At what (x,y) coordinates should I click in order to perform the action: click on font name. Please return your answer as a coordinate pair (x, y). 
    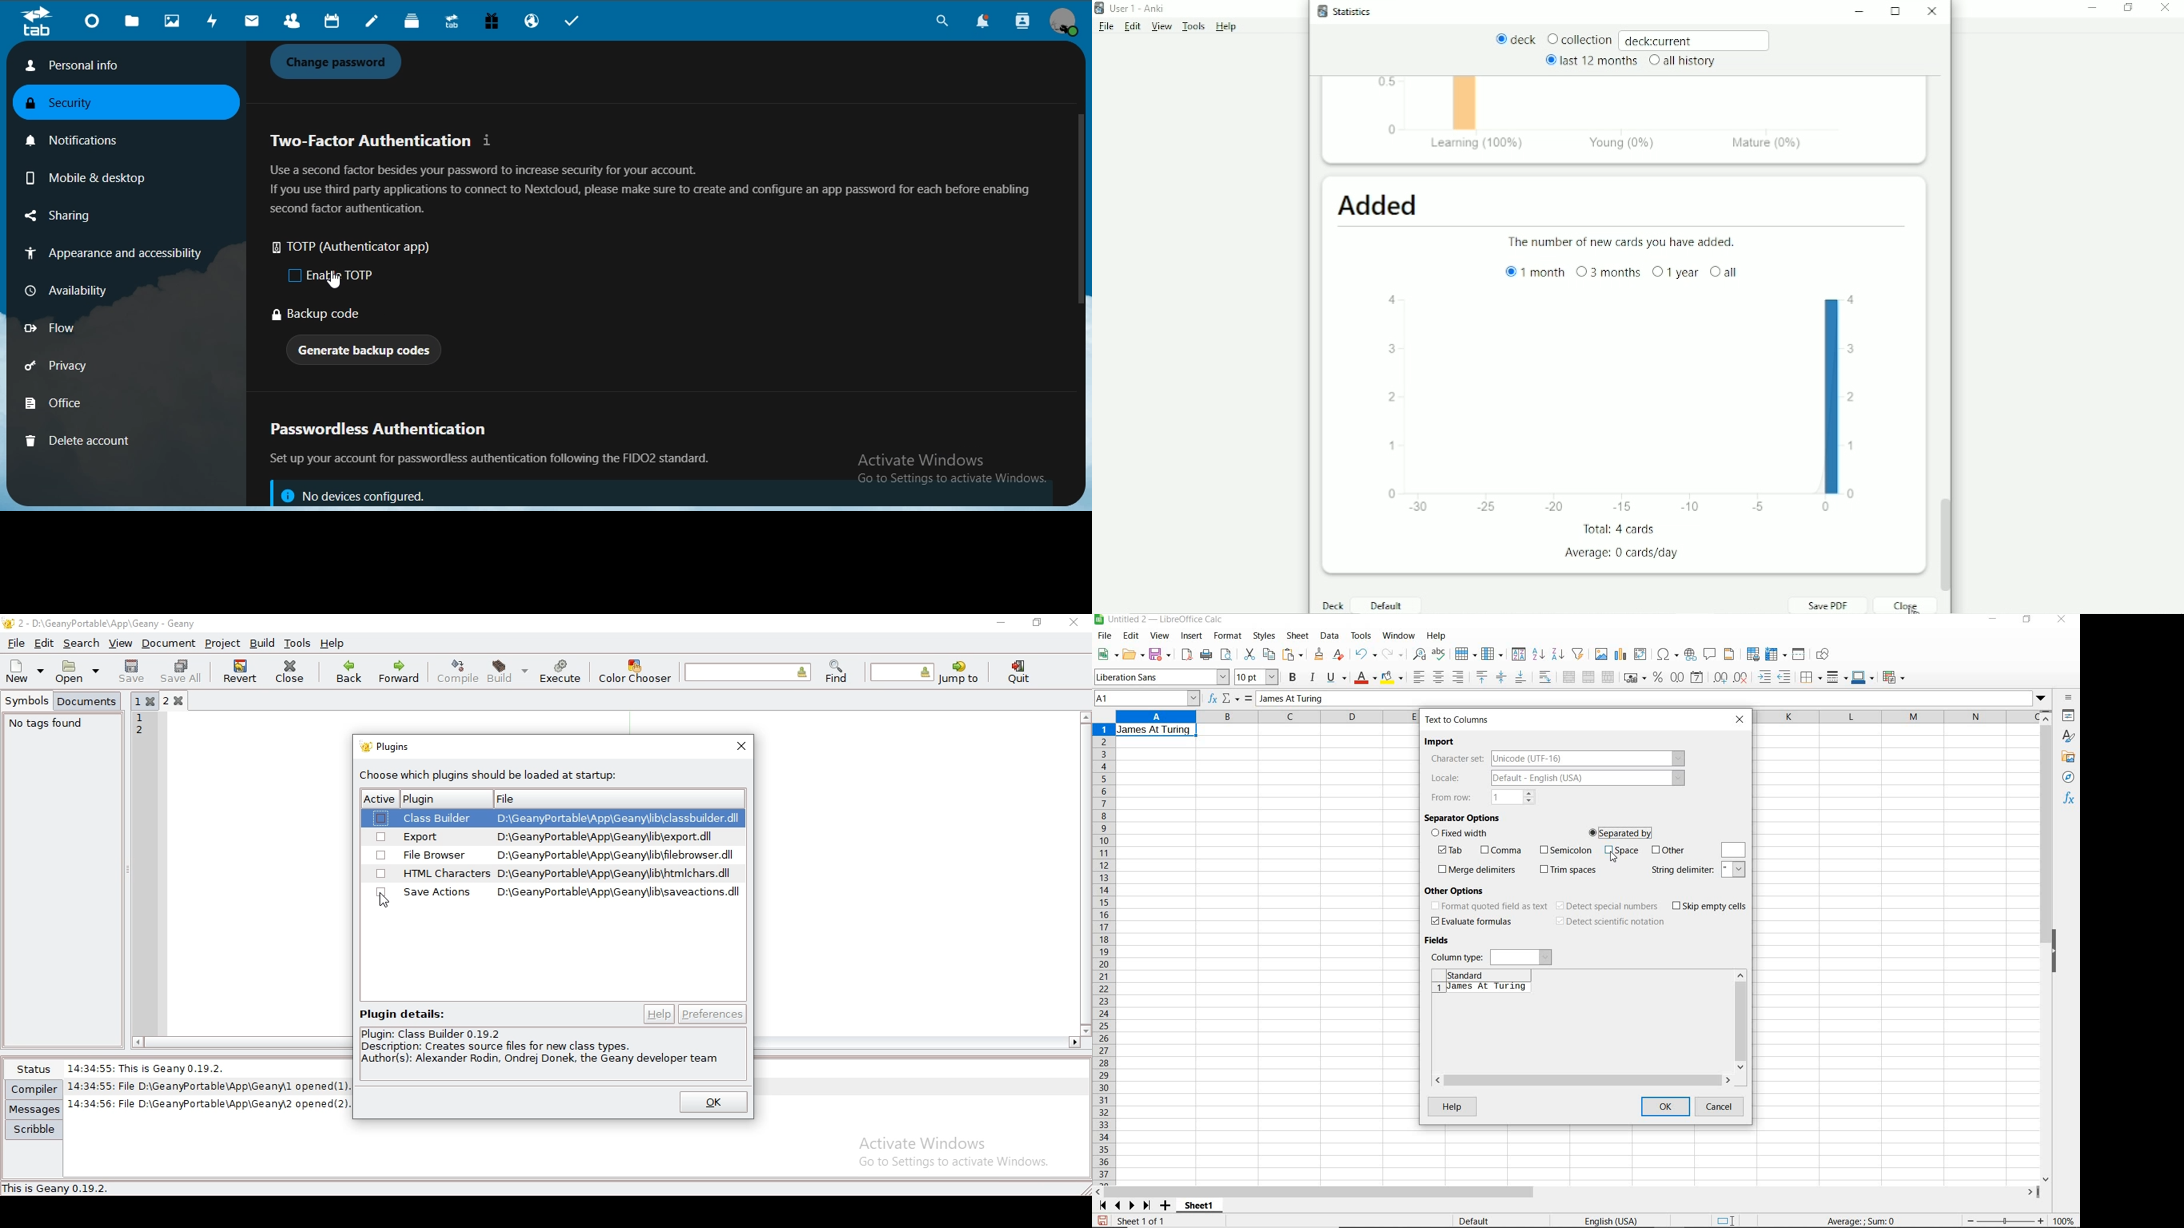
    Looking at the image, I should click on (1161, 677).